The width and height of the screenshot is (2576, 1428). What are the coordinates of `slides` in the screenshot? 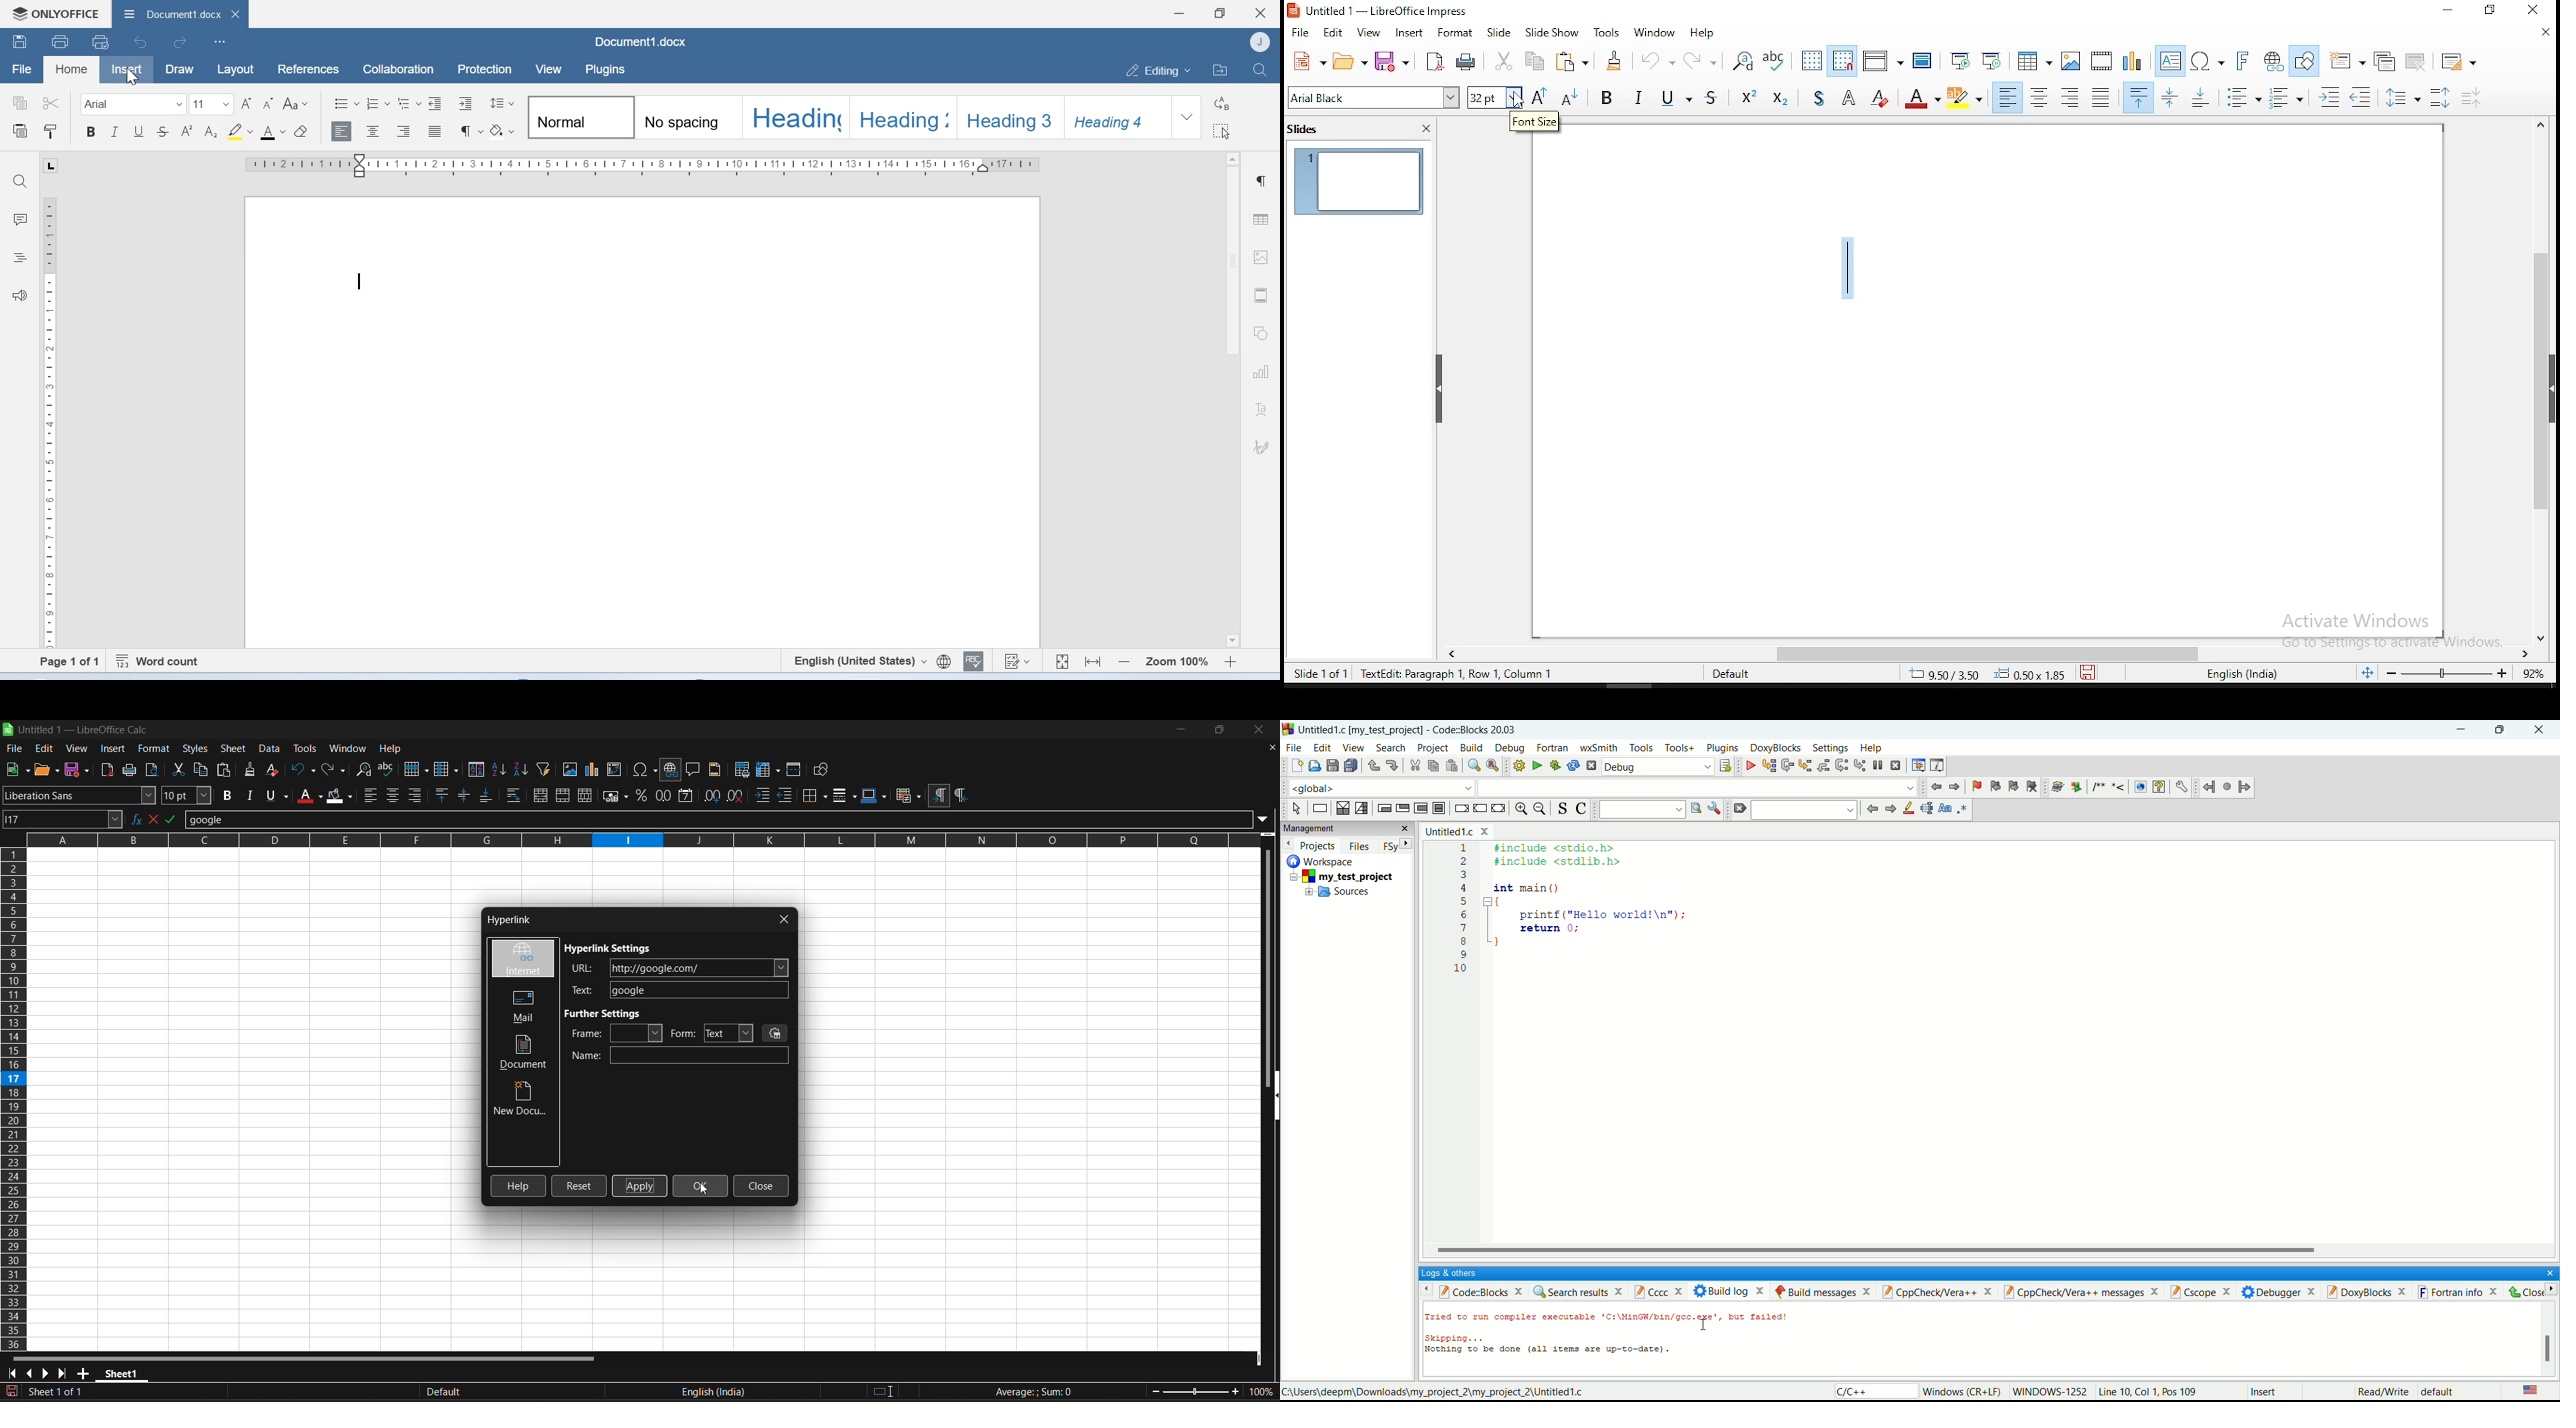 It's located at (1306, 131).